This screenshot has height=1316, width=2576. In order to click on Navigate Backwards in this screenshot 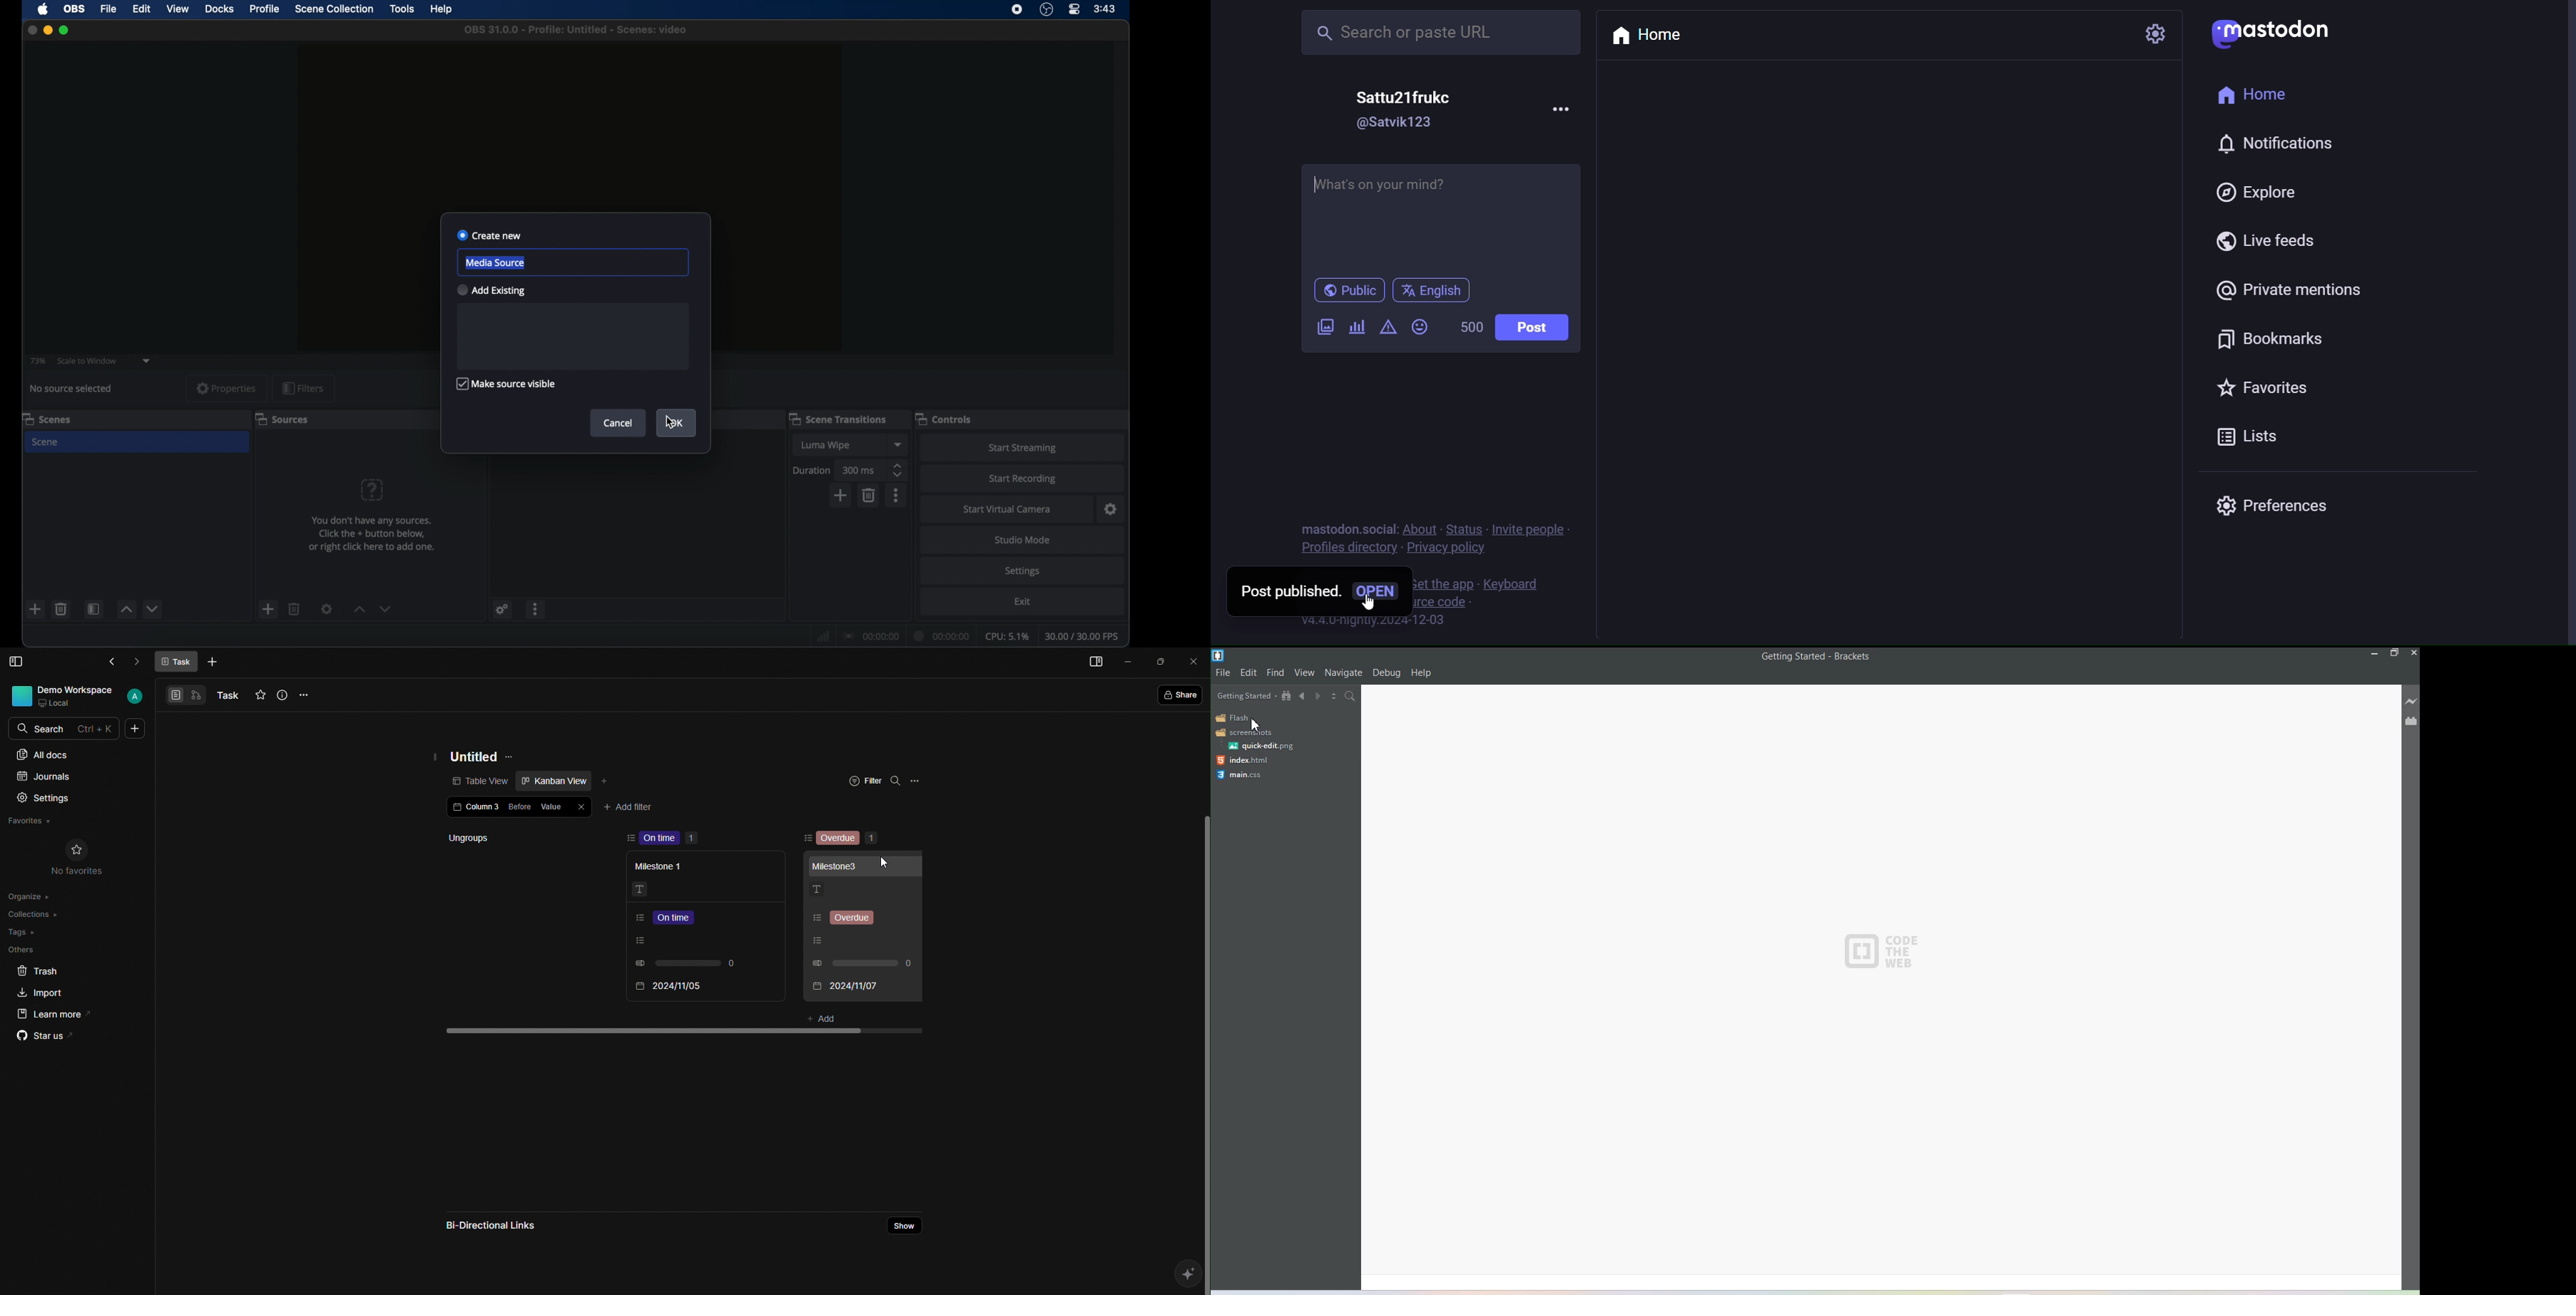, I will do `click(1303, 698)`.